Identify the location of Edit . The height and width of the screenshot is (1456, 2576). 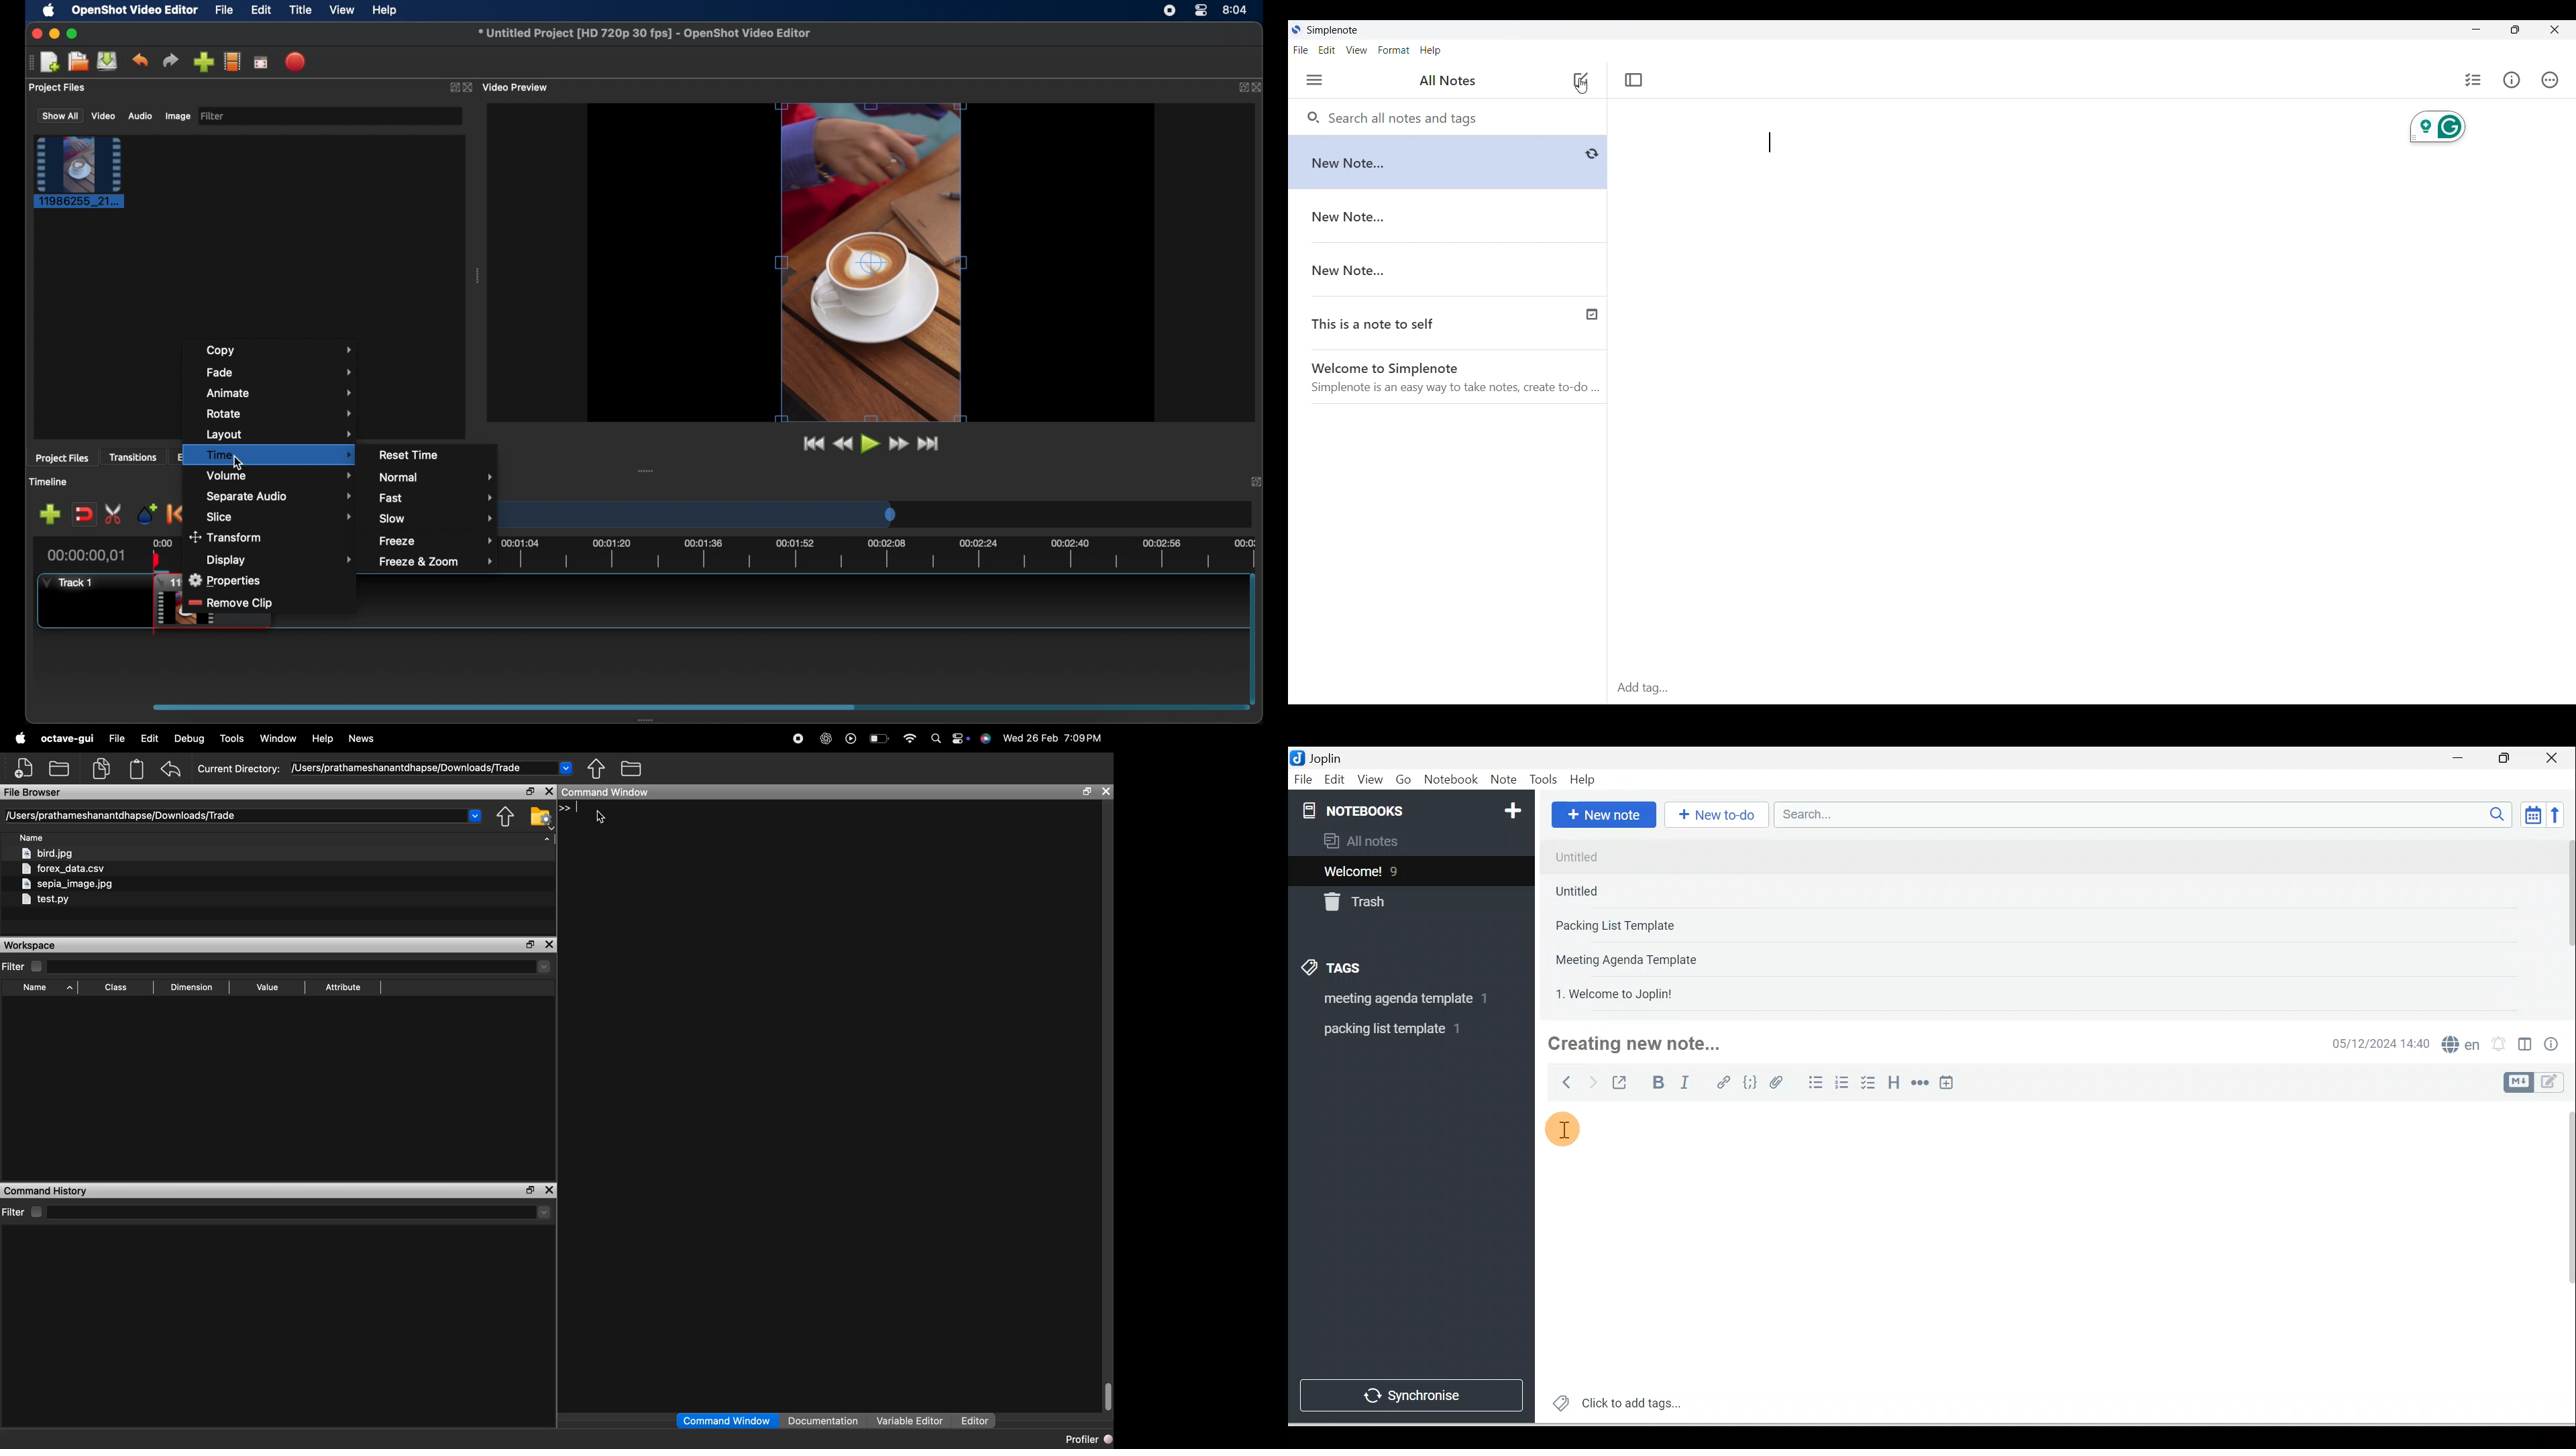
(1327, 50).